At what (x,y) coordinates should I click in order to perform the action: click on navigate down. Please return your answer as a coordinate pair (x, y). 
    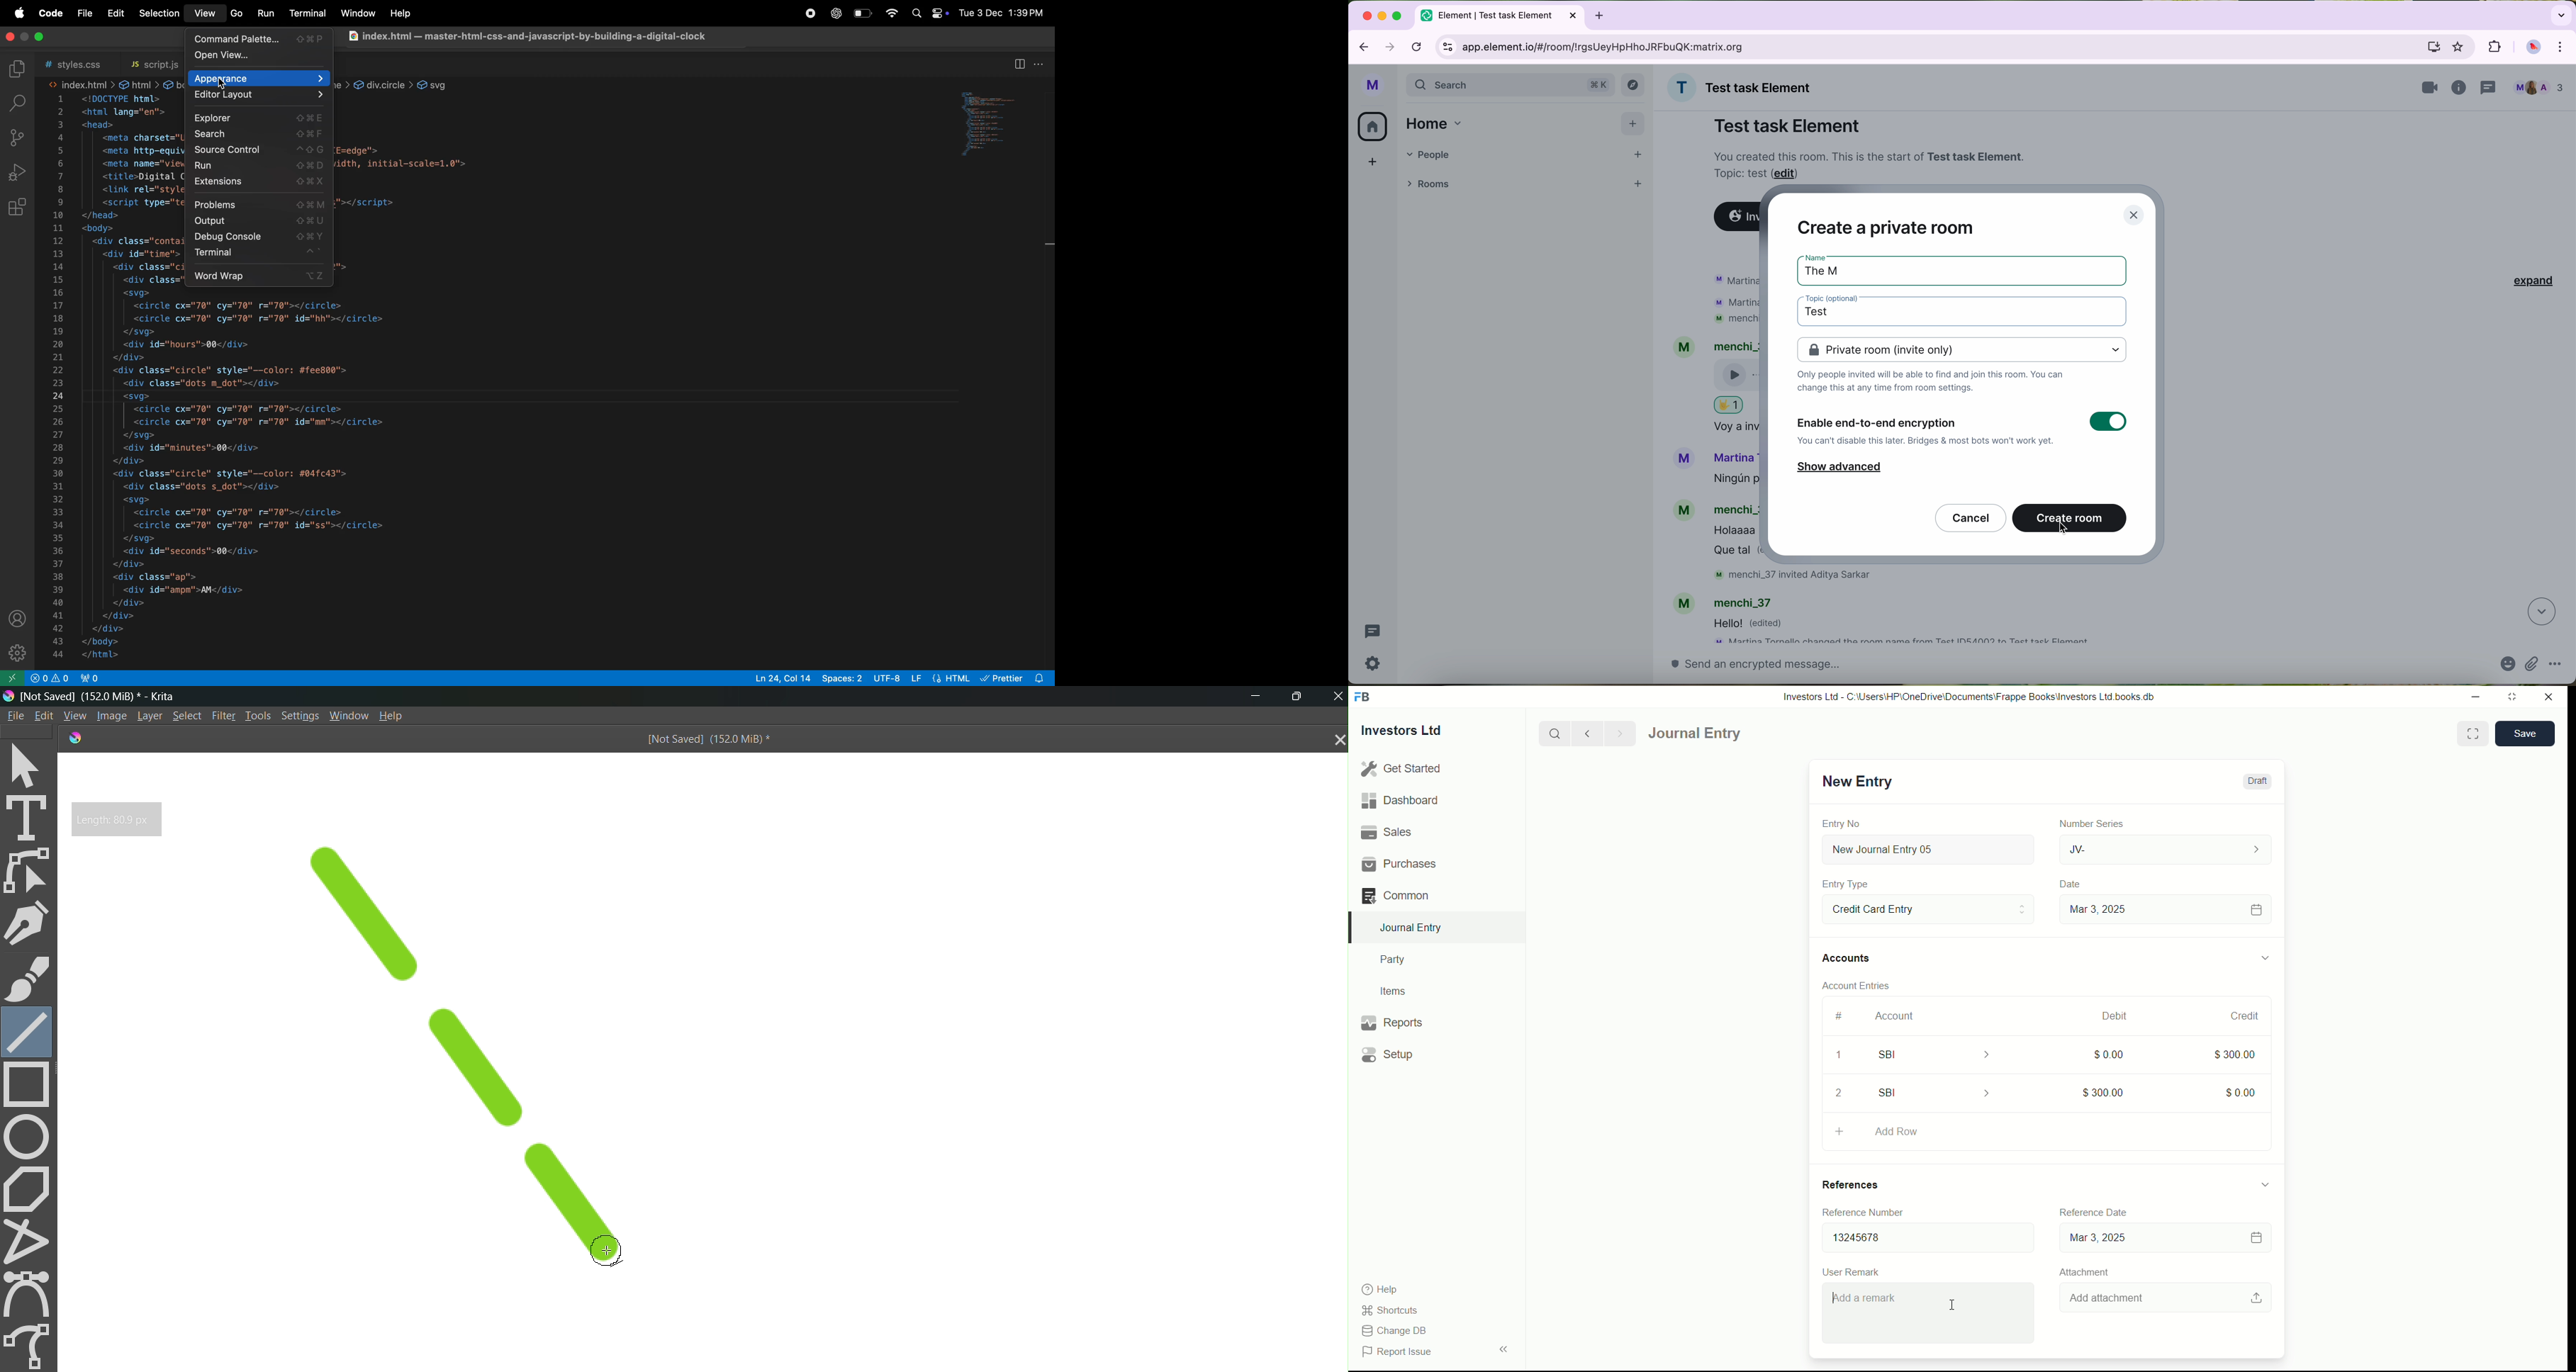
    Looking at the image, I should click on (2540, 612).